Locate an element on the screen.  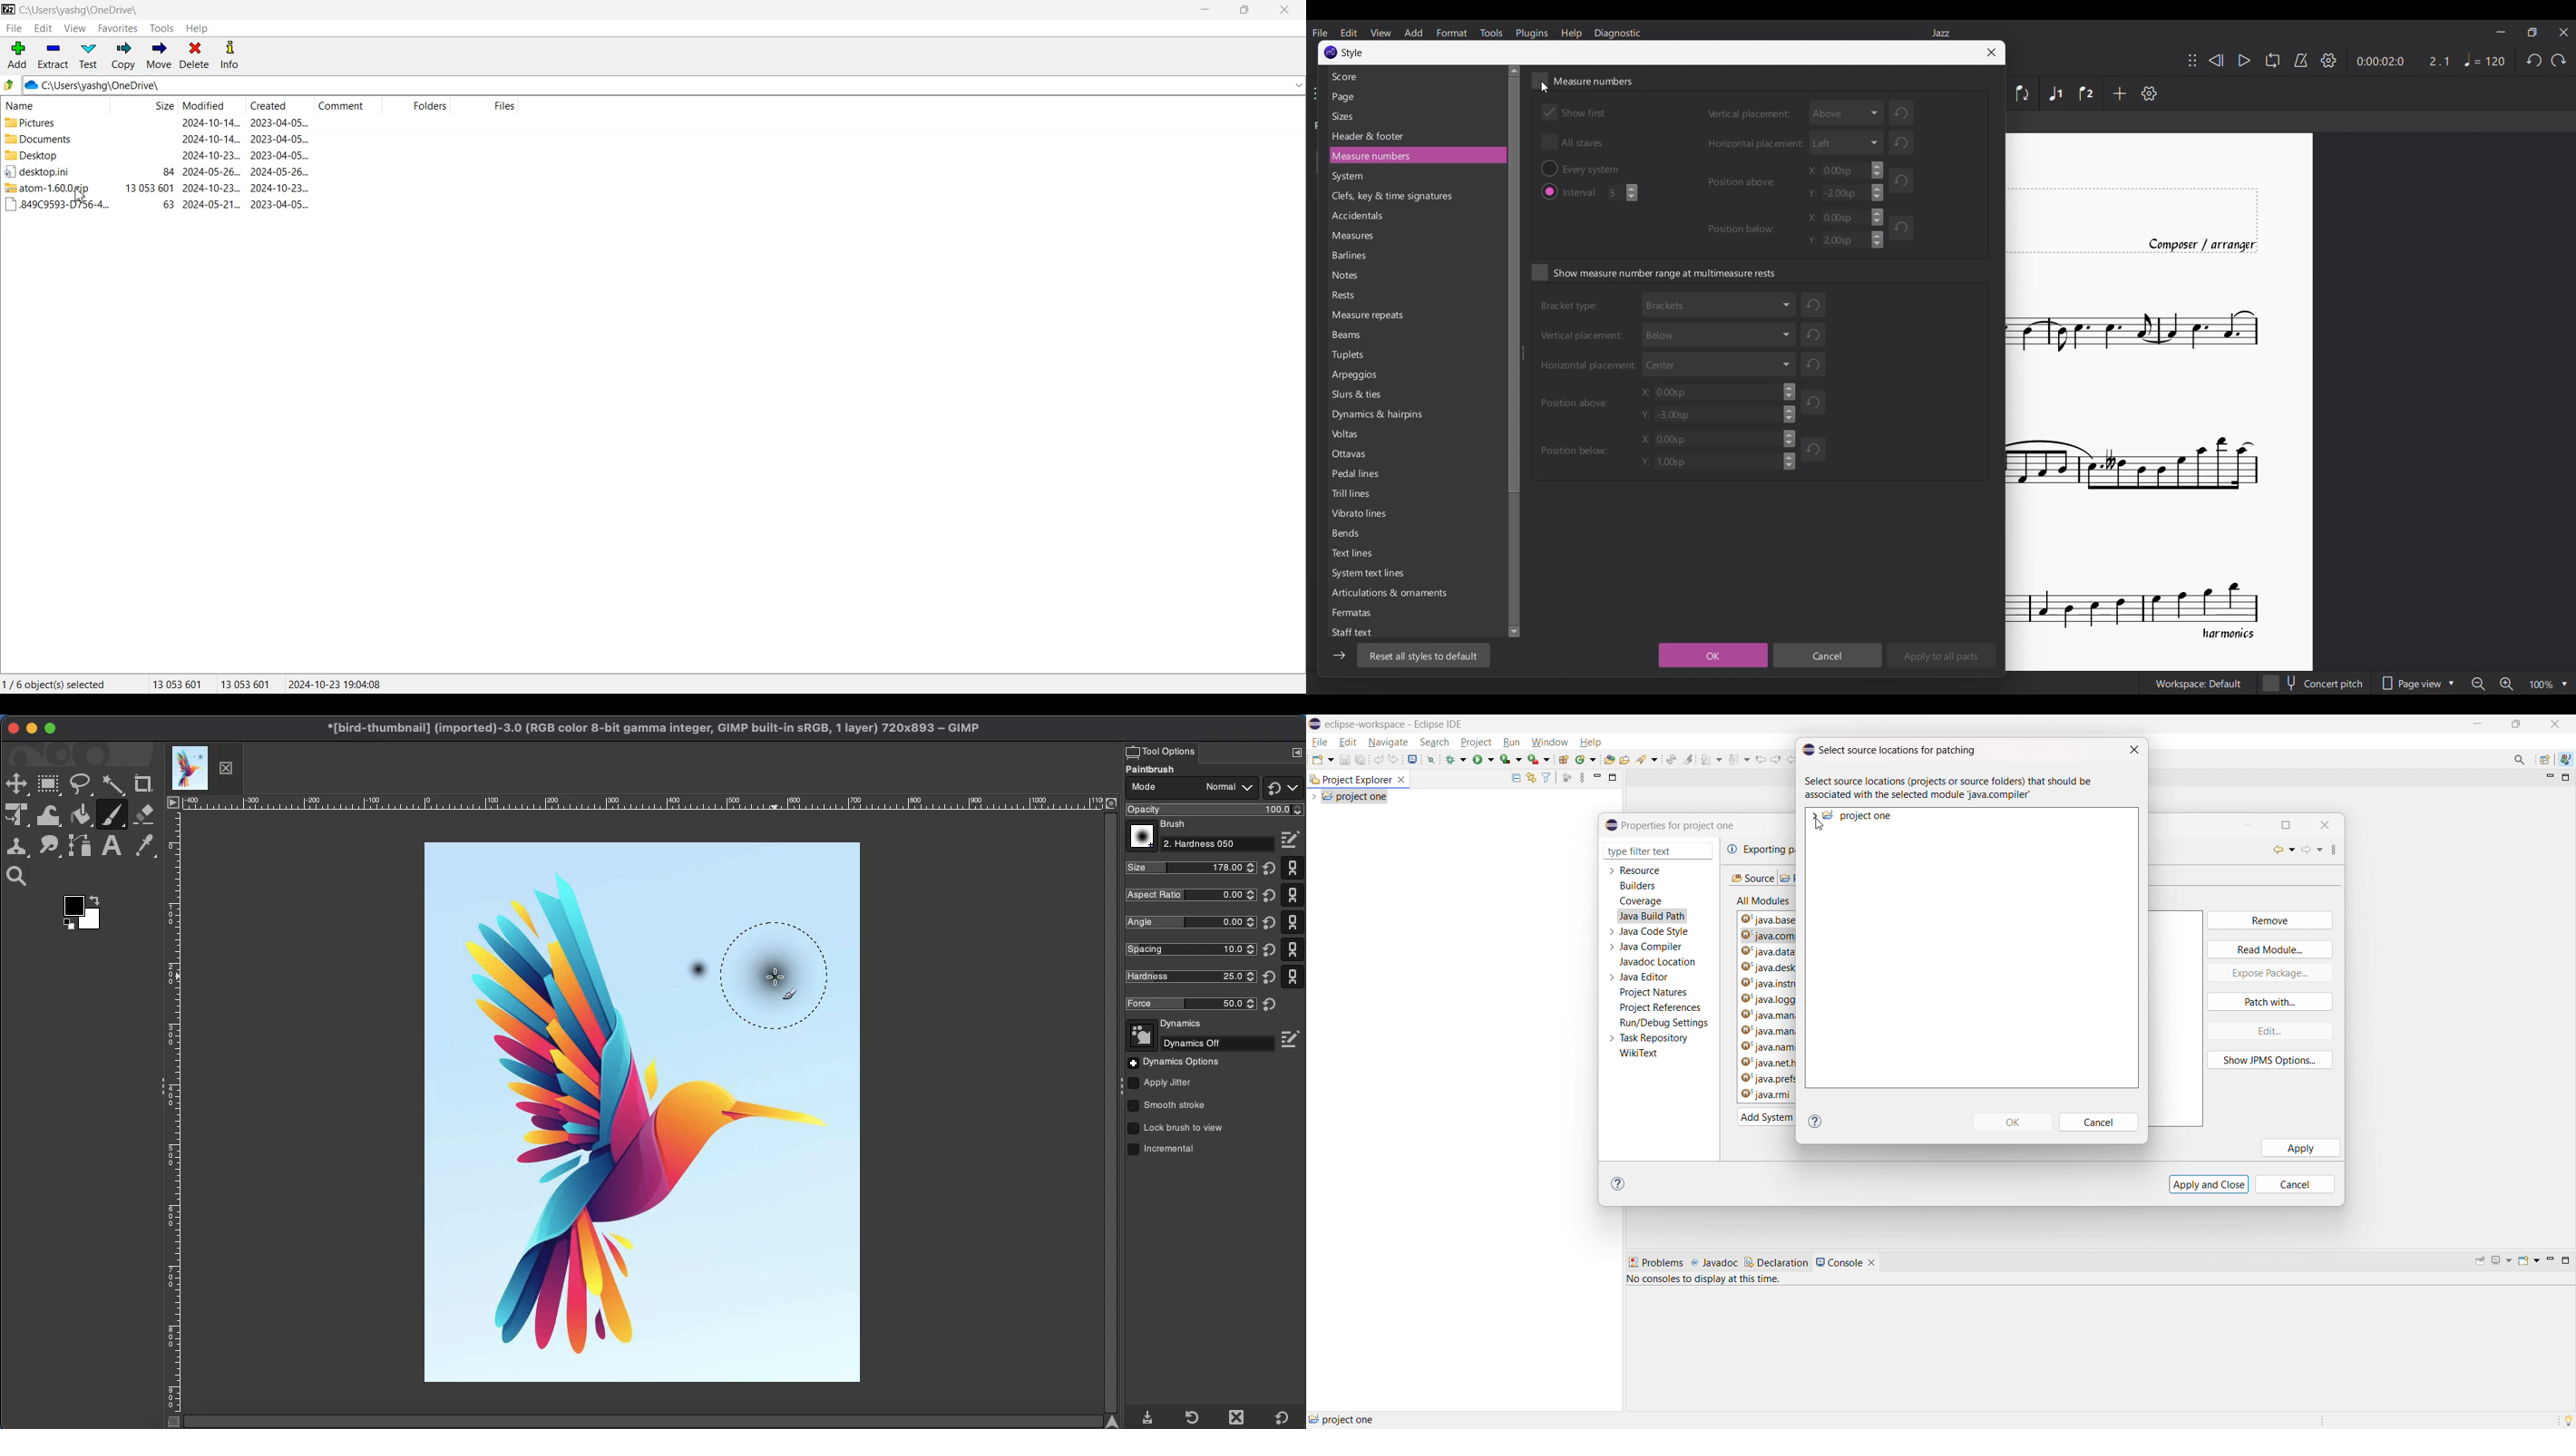
Path is located at coordinates (81, 847).